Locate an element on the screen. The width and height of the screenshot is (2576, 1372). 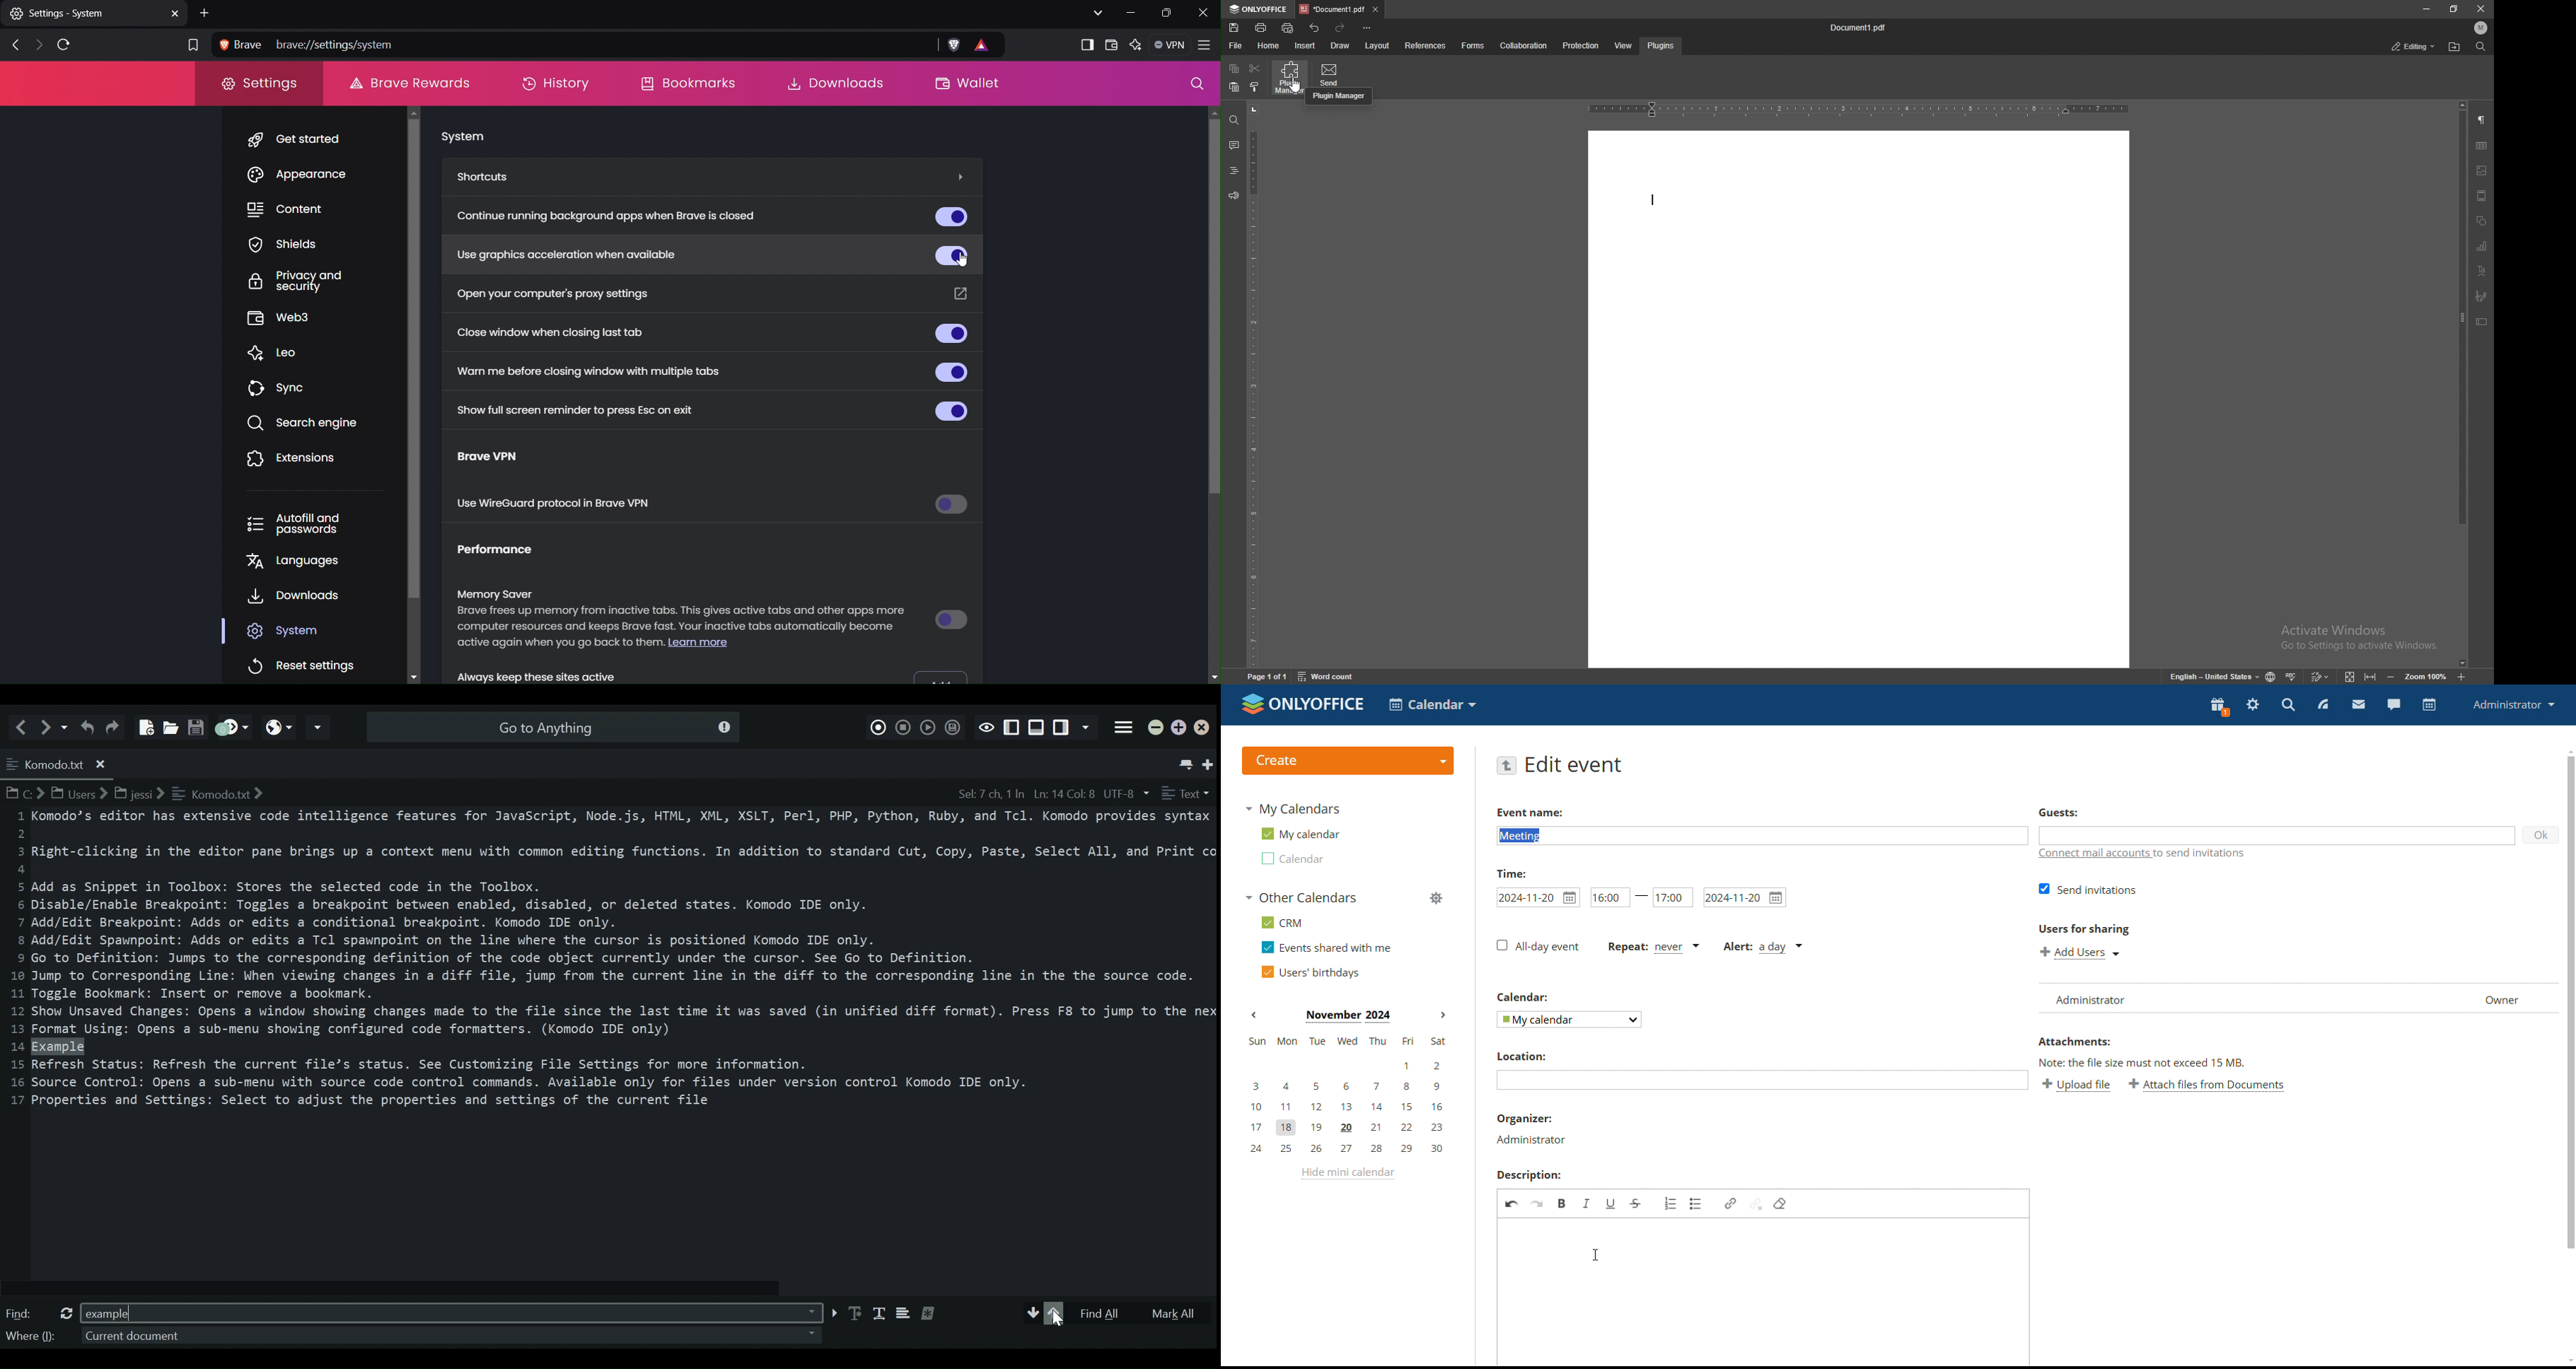
users for sharing is located at coordinates (2083, 929).